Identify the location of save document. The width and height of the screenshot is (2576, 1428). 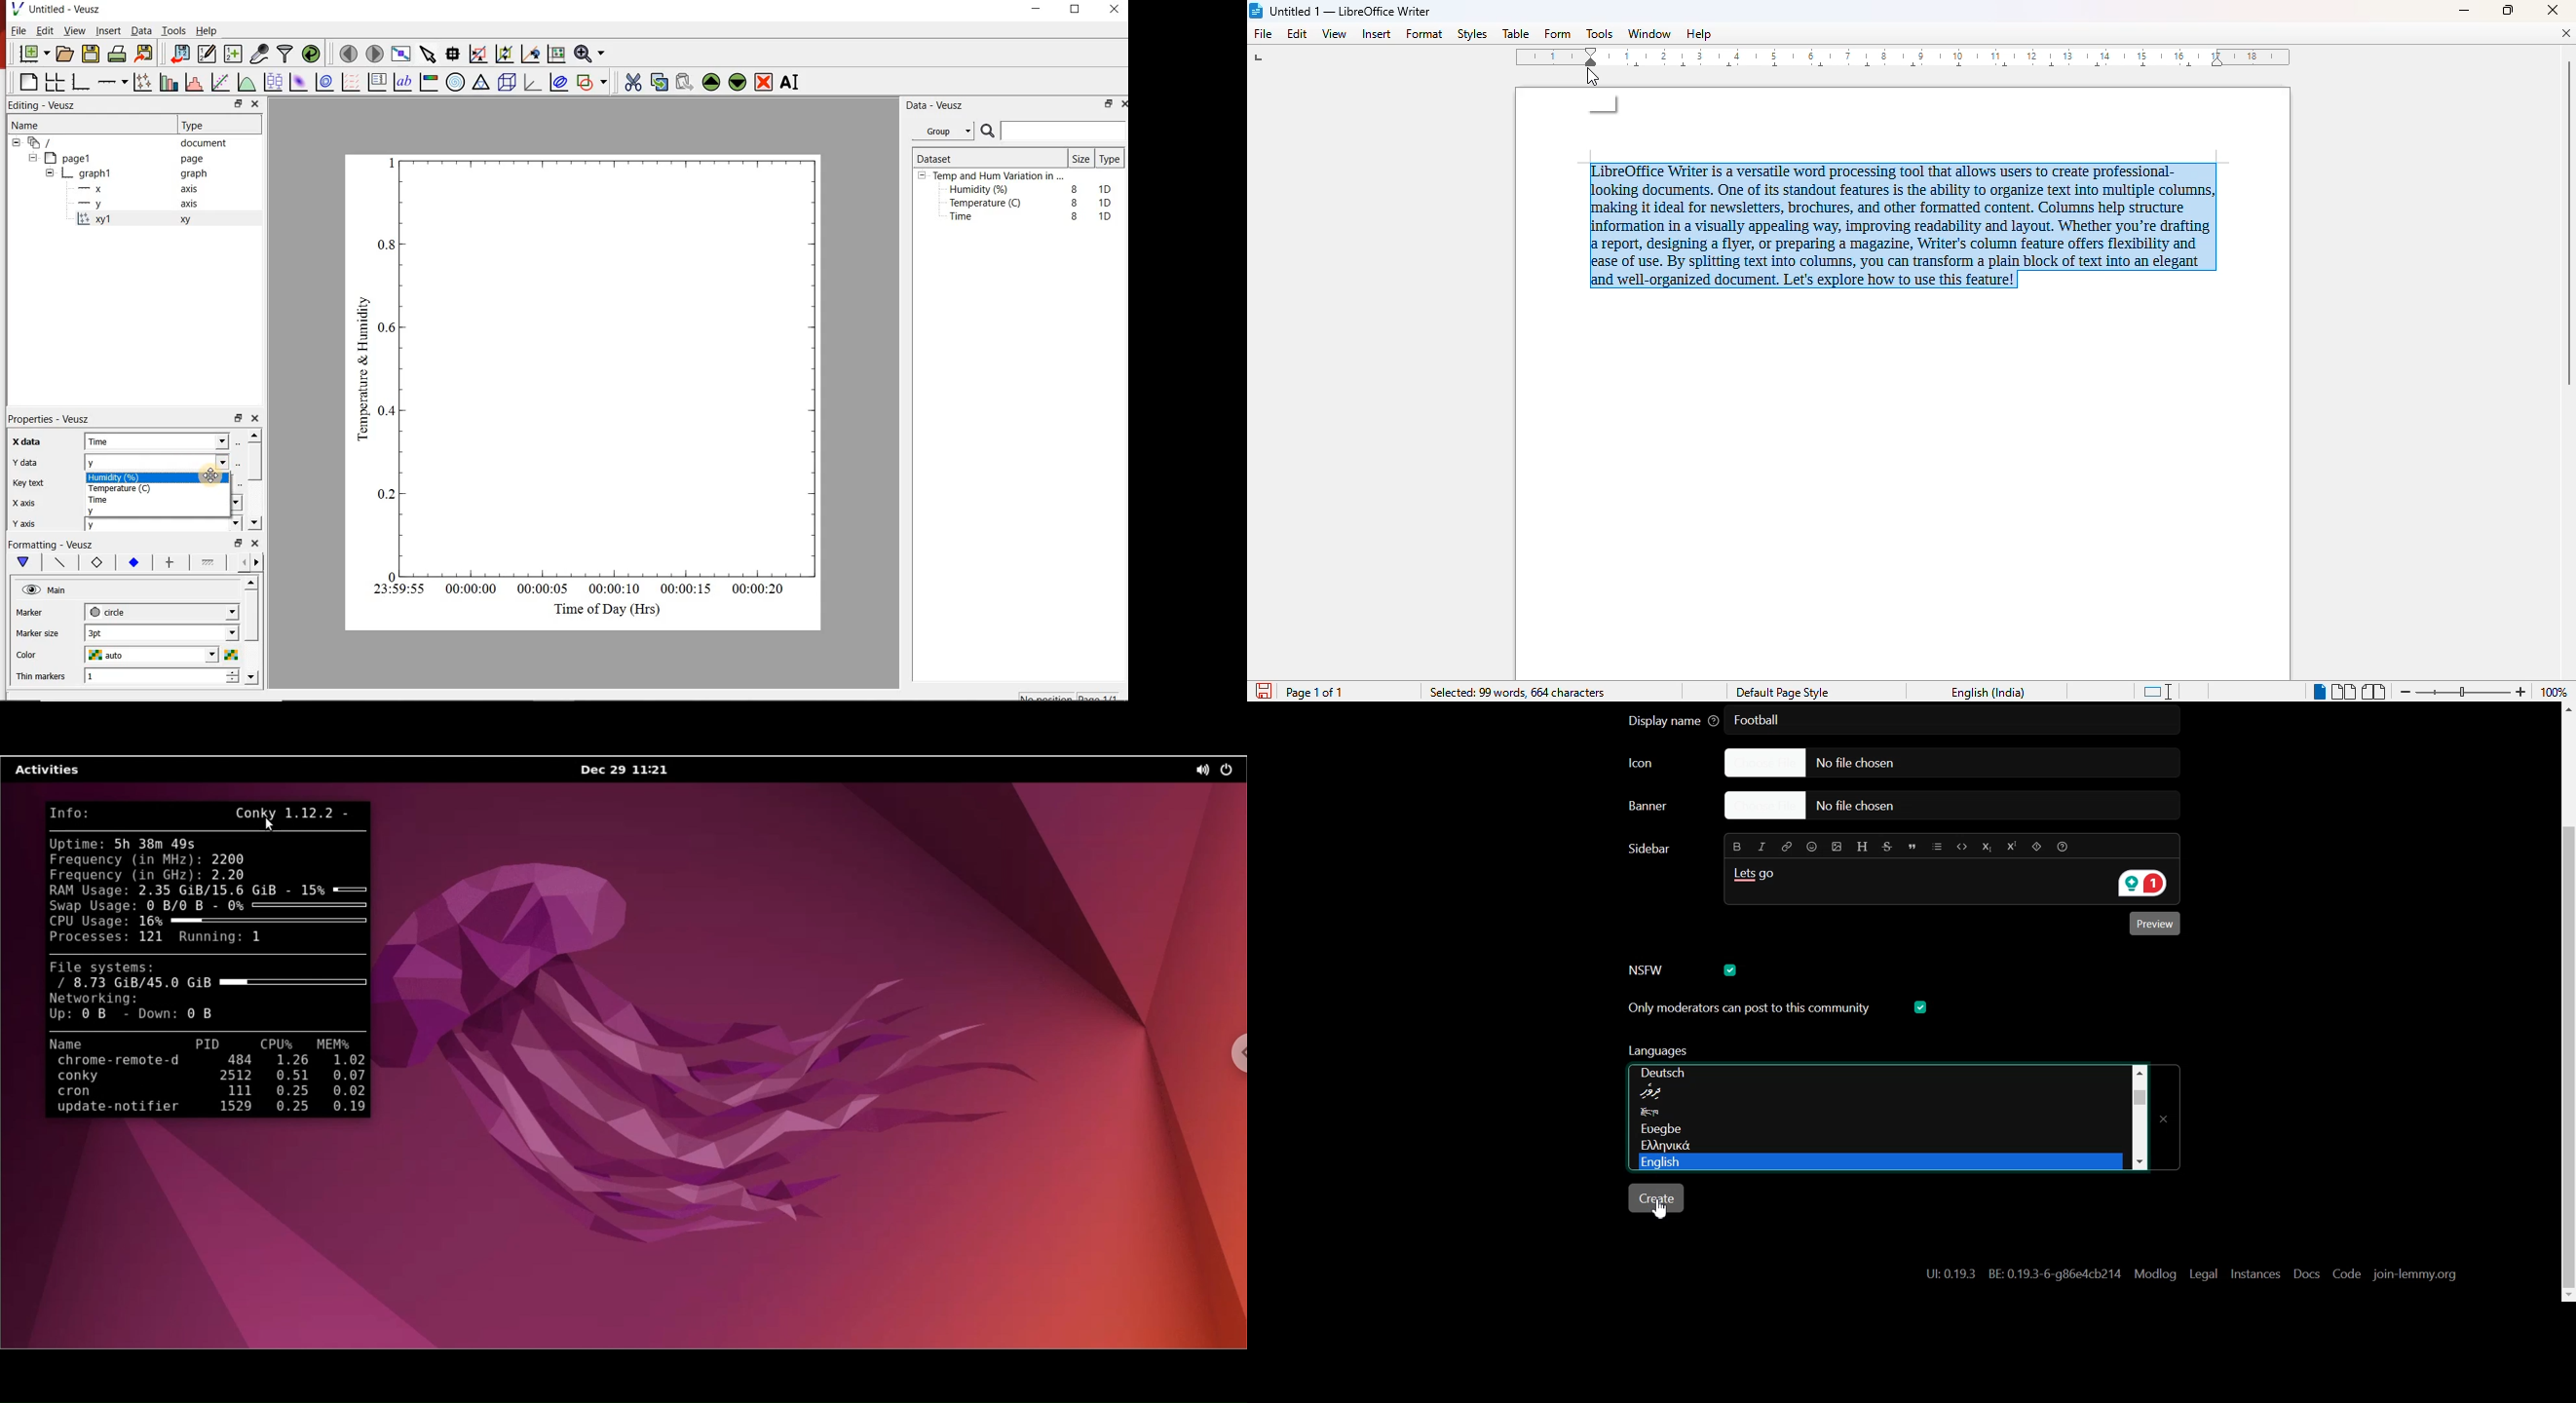
(1263, 691).